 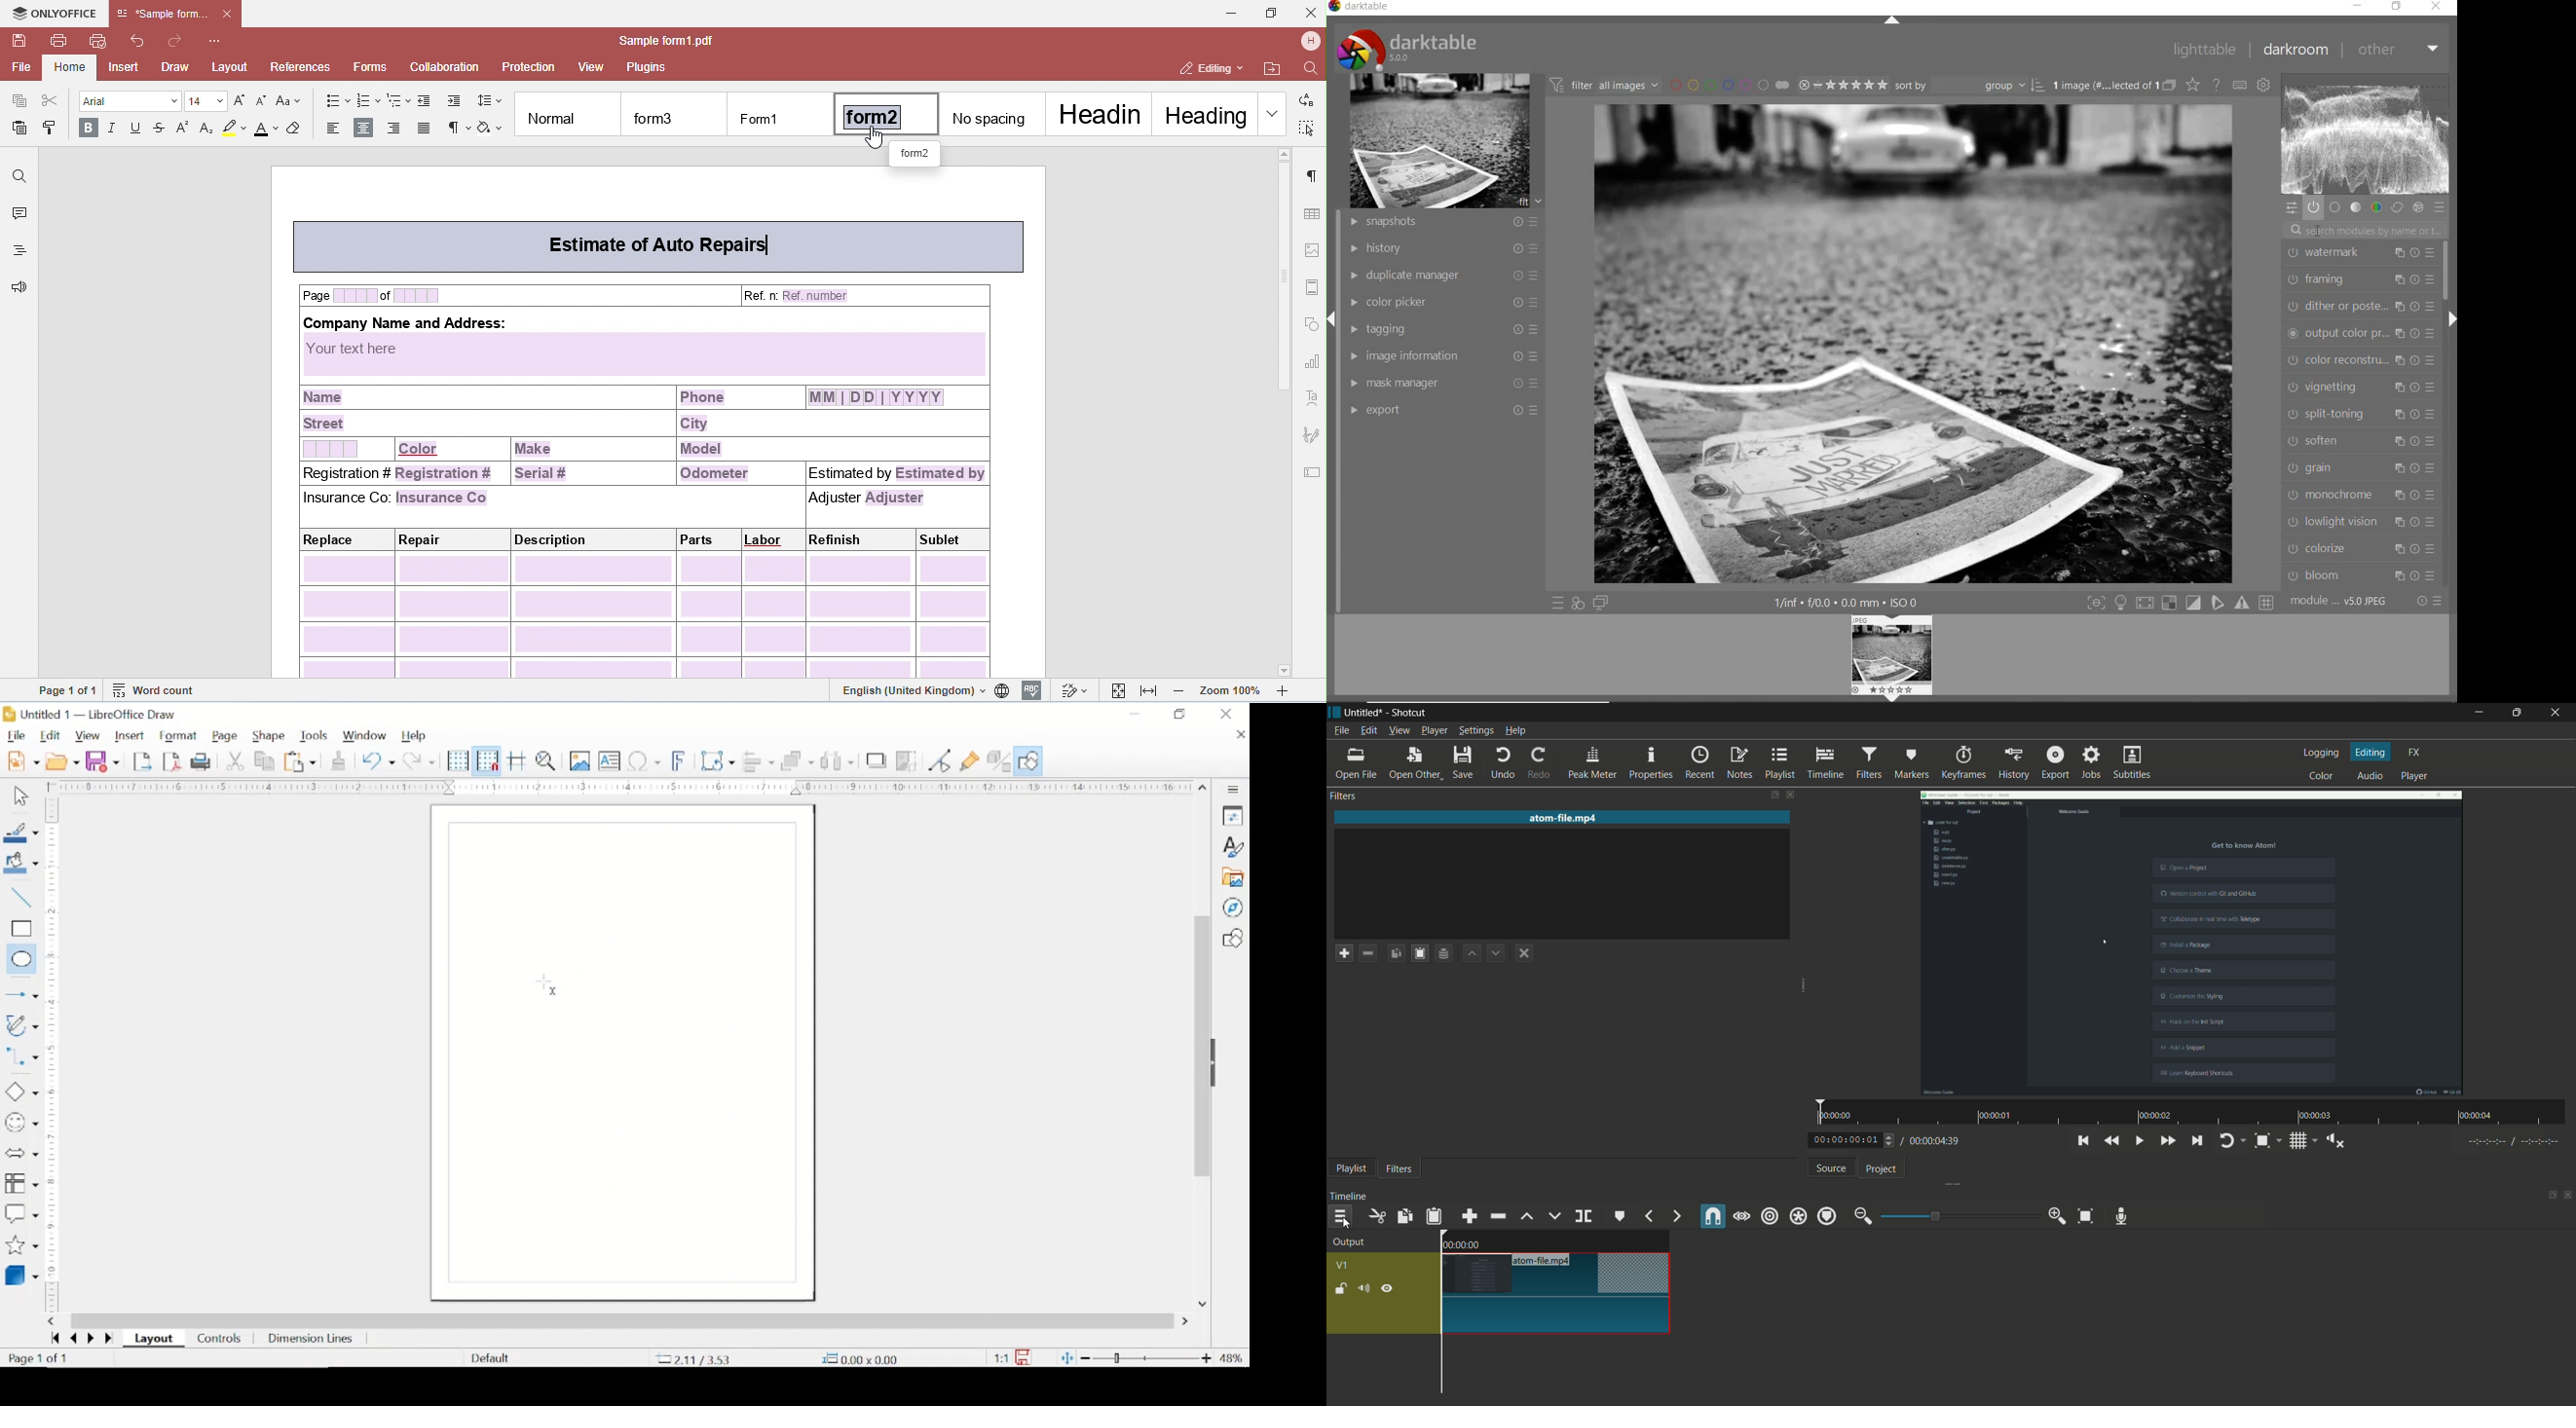 I want to click on insert fontwork text, so click(x=680, y=761).